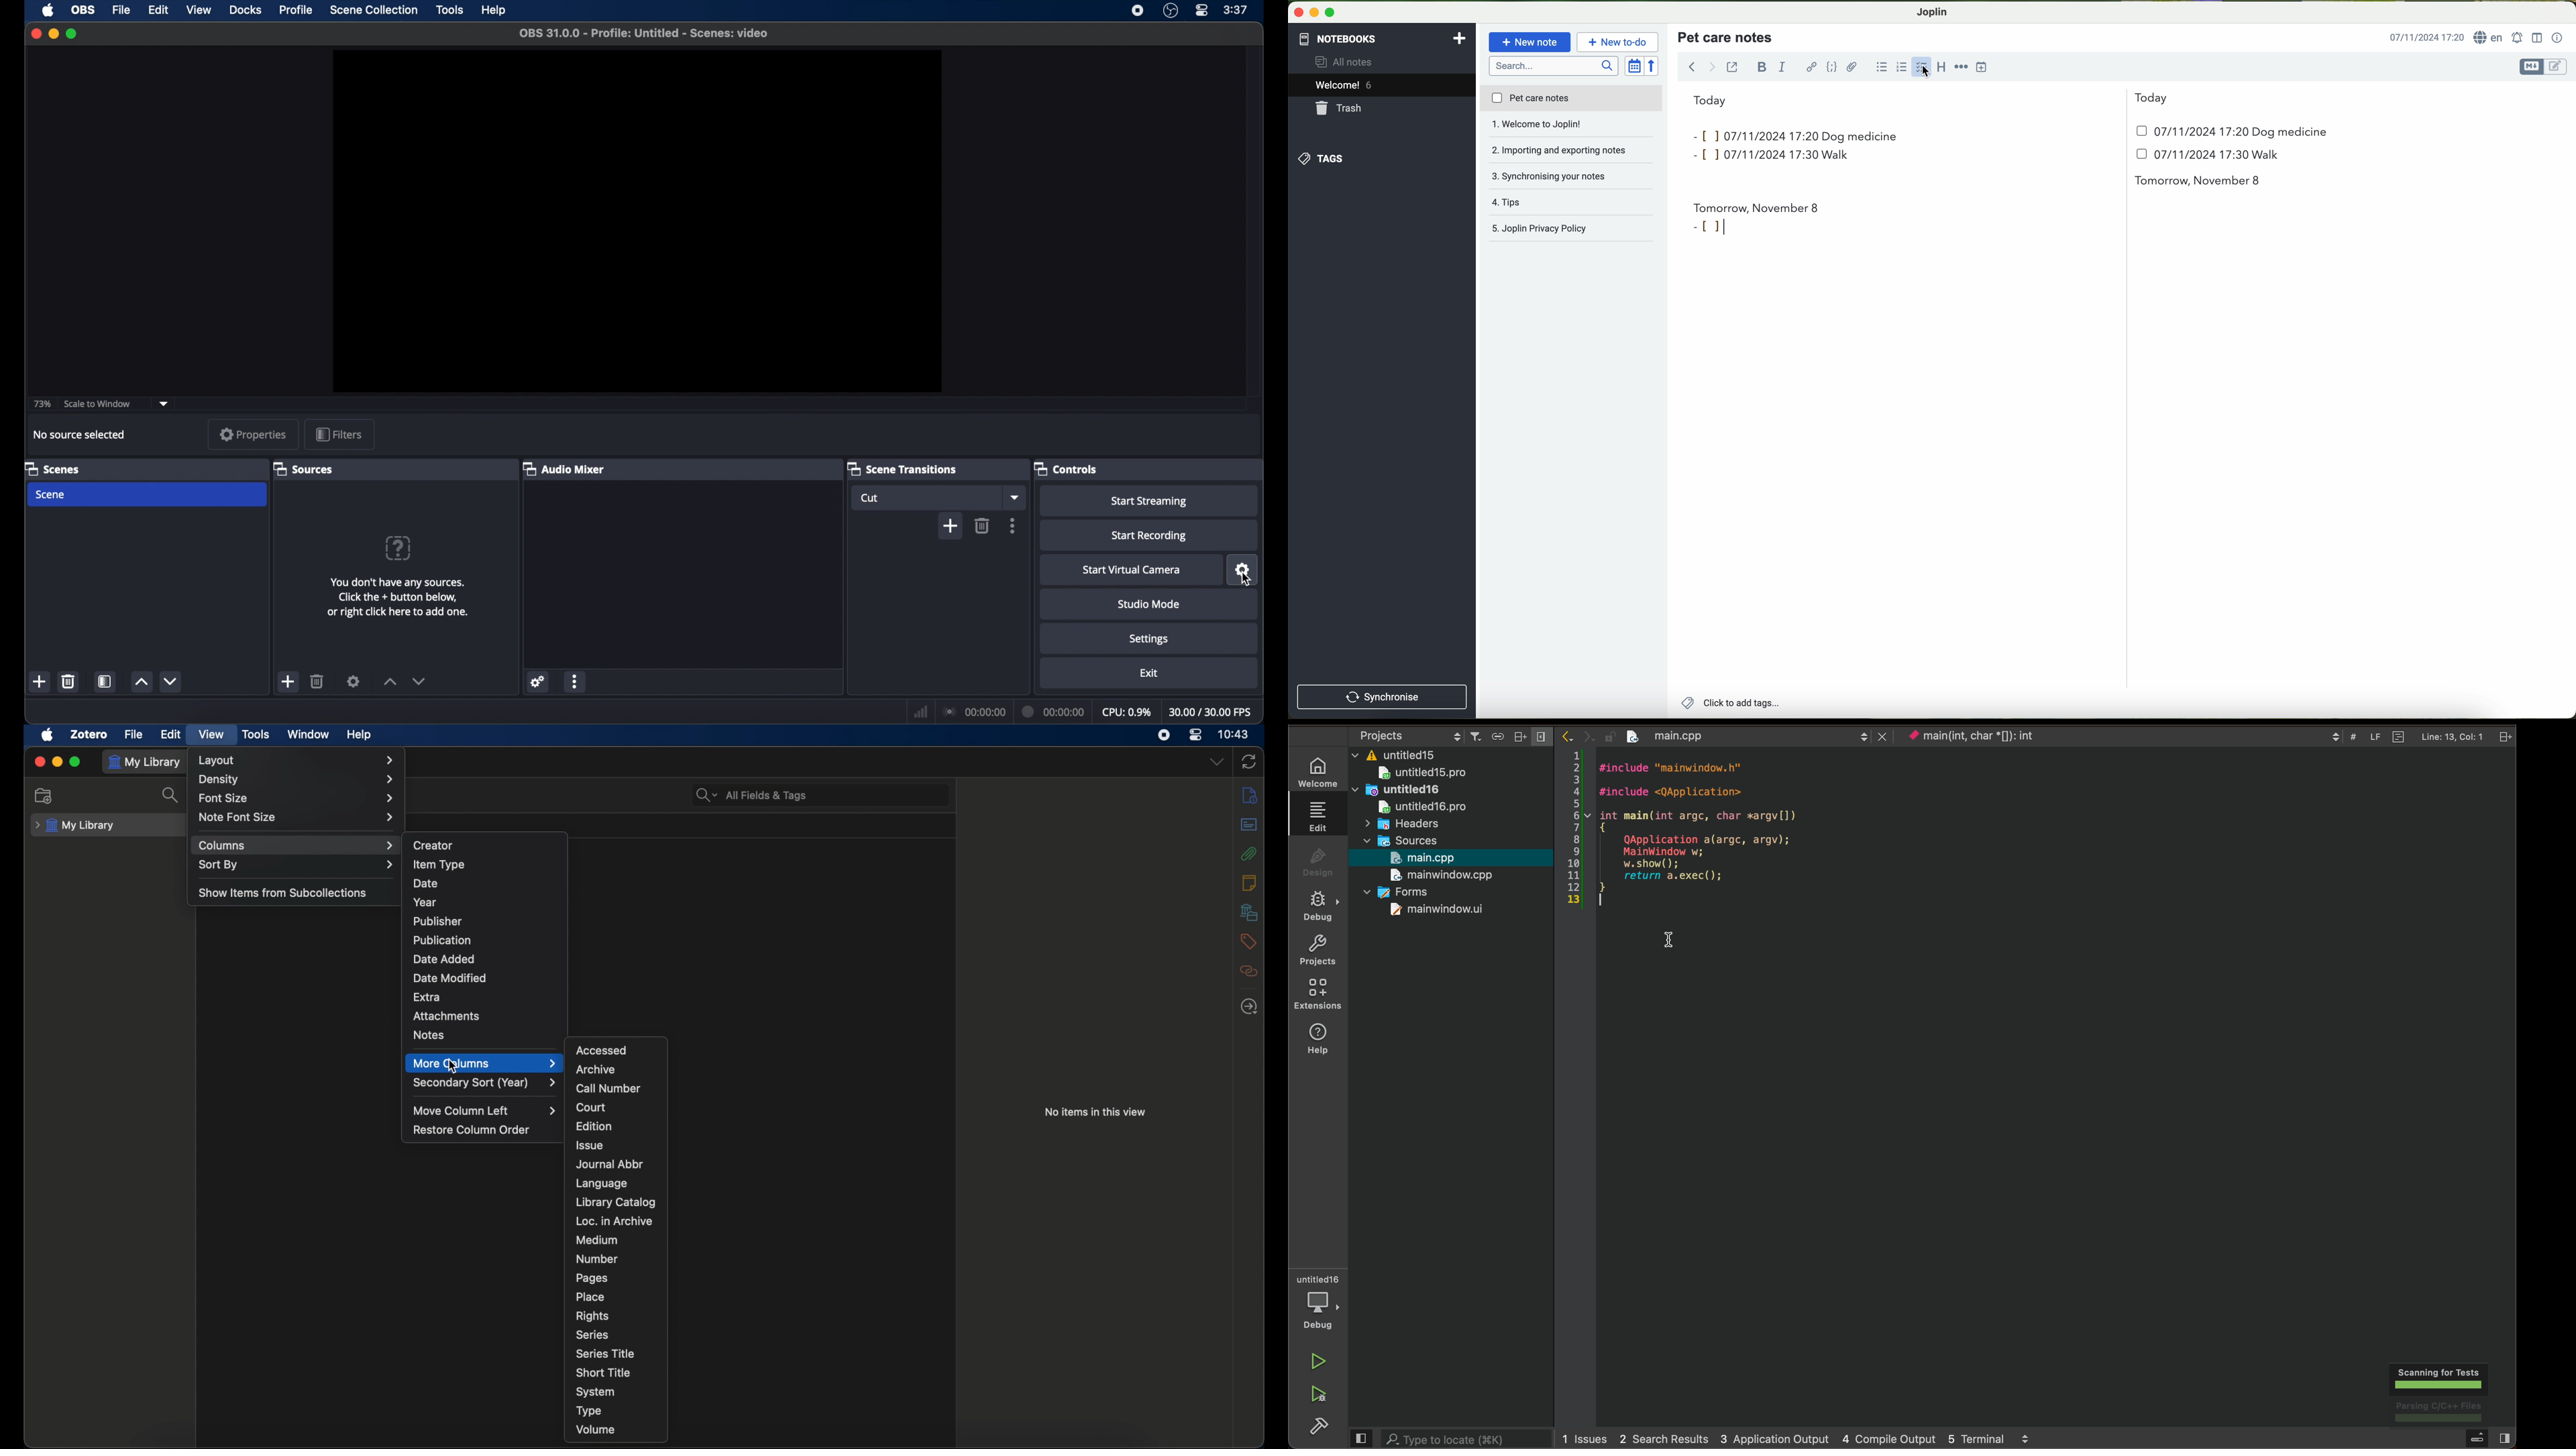 The image size is (2576, 1456). Describe the element at coordinates (1320, 1362) in the screenshot. I see `run ` at that location.